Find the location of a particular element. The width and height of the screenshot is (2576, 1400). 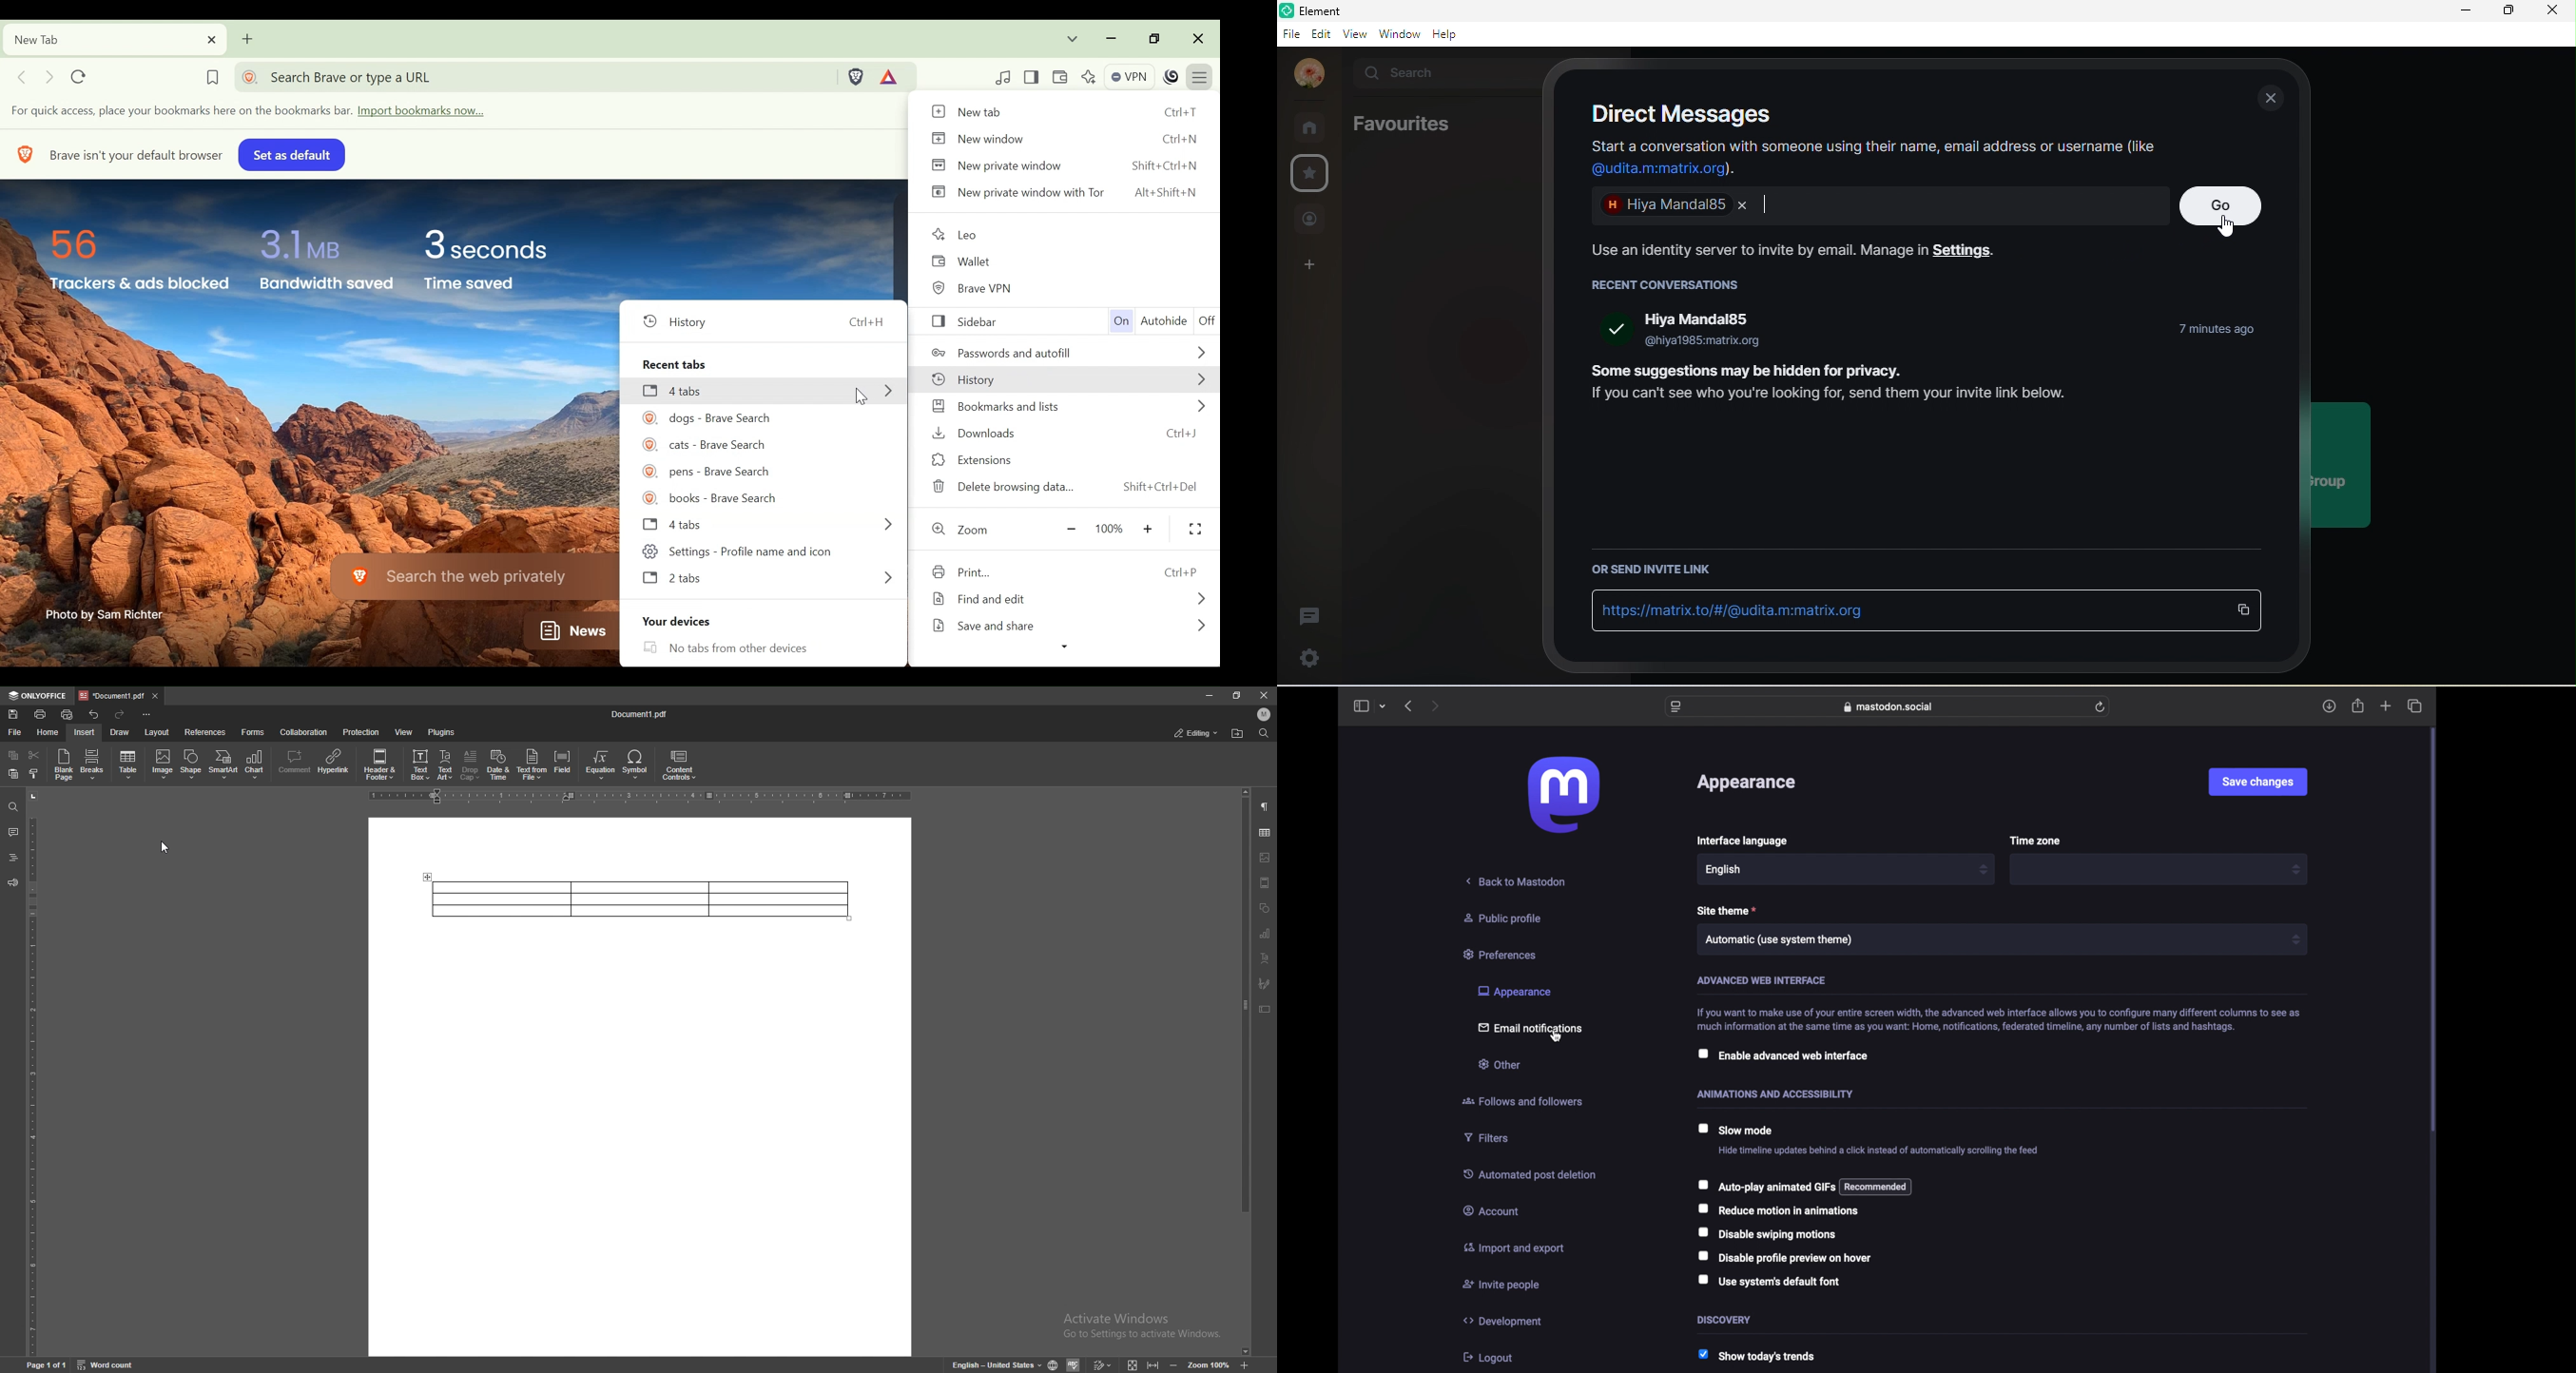

time zone is located at coordinates (2036, 841).